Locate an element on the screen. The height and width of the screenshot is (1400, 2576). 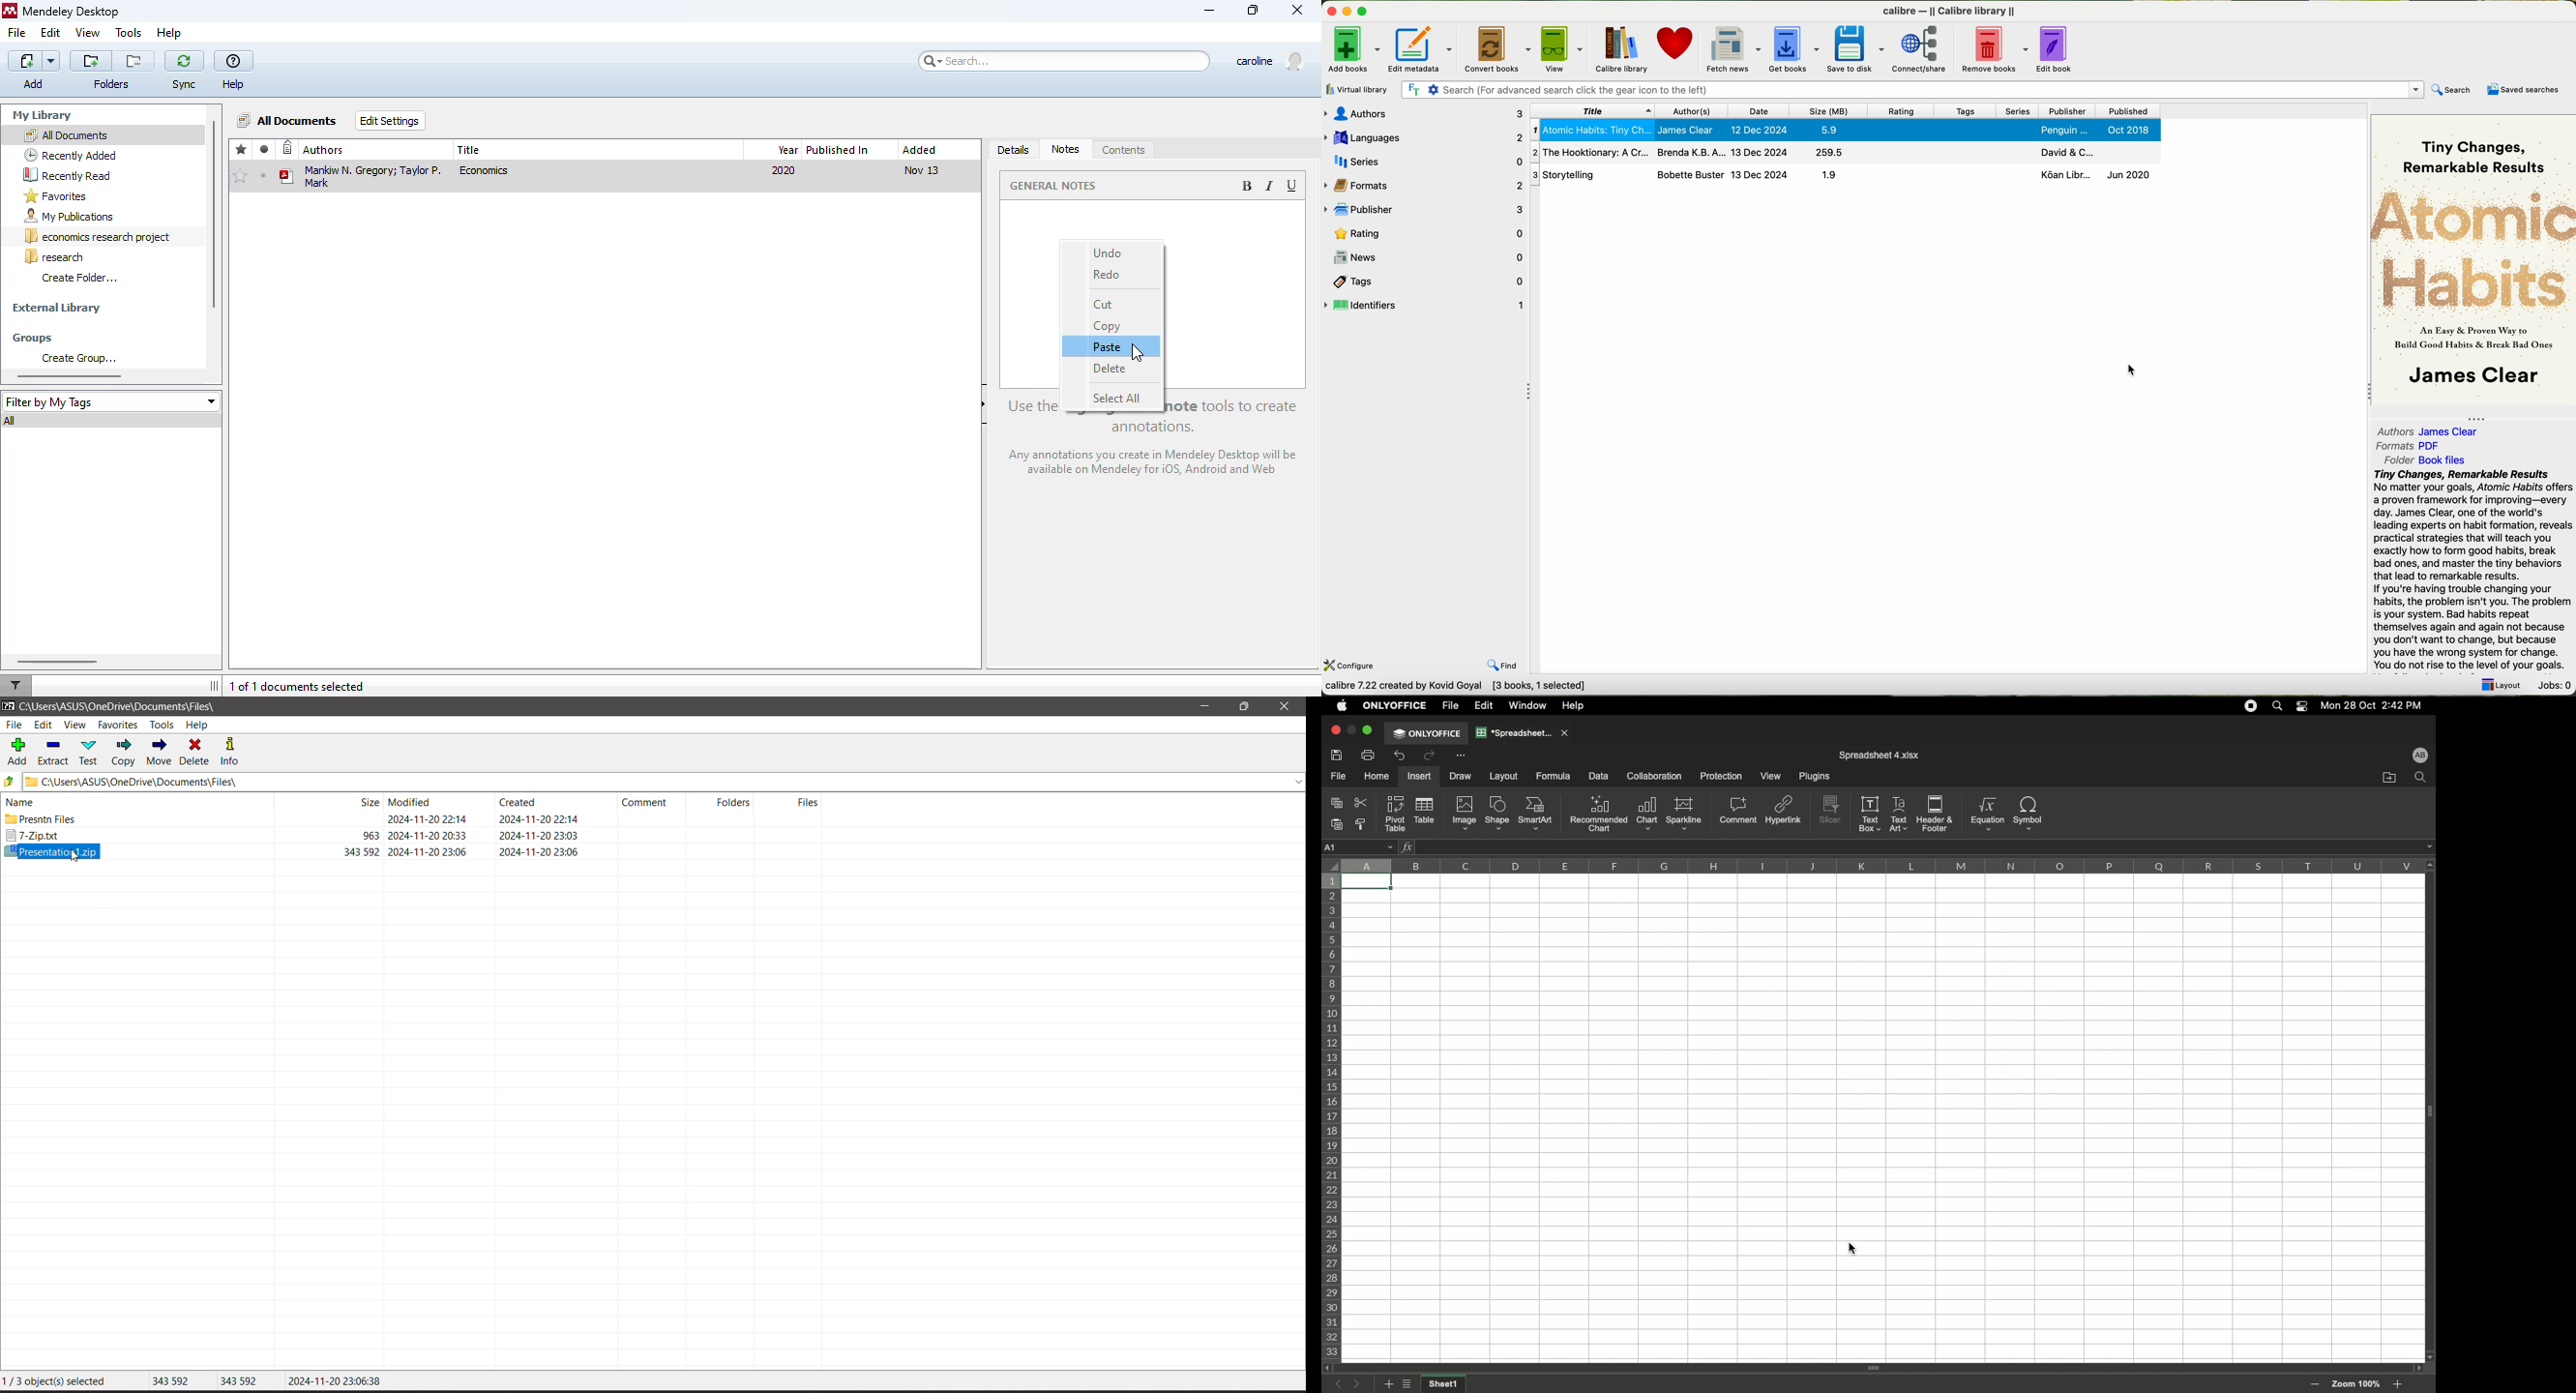
recently read is located at coordinates (67, 174).